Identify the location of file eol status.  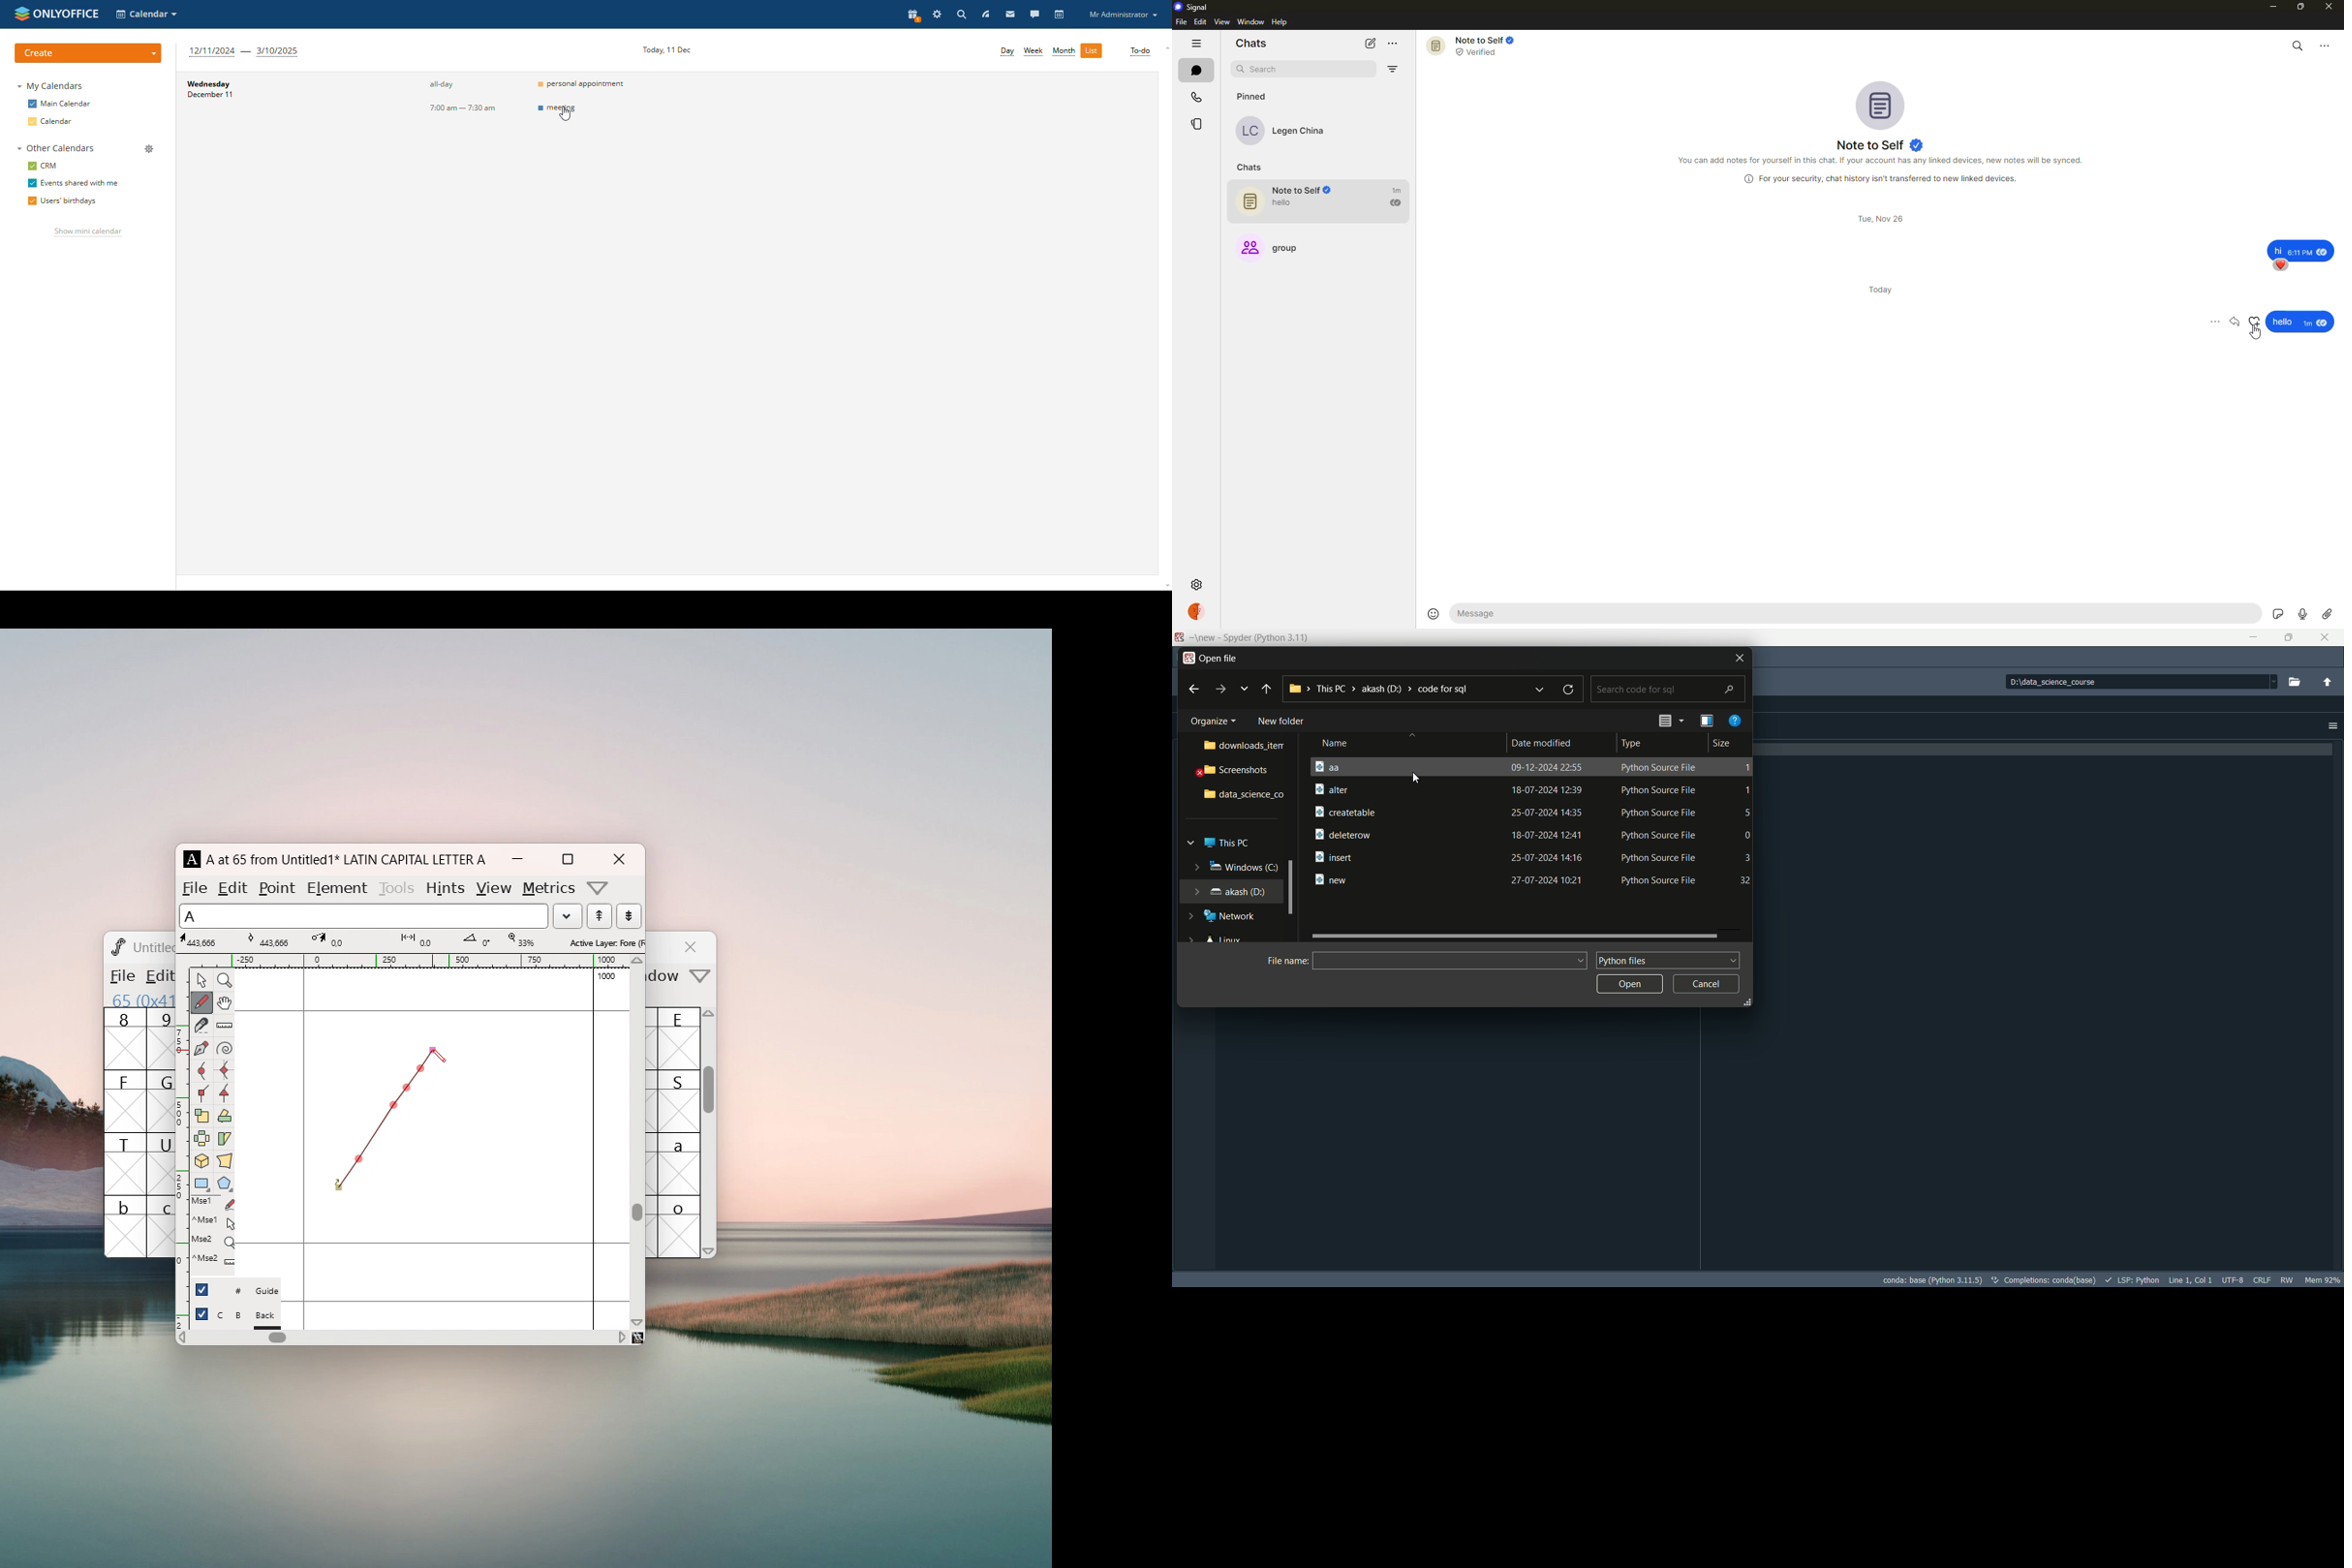
(2260, 1280).